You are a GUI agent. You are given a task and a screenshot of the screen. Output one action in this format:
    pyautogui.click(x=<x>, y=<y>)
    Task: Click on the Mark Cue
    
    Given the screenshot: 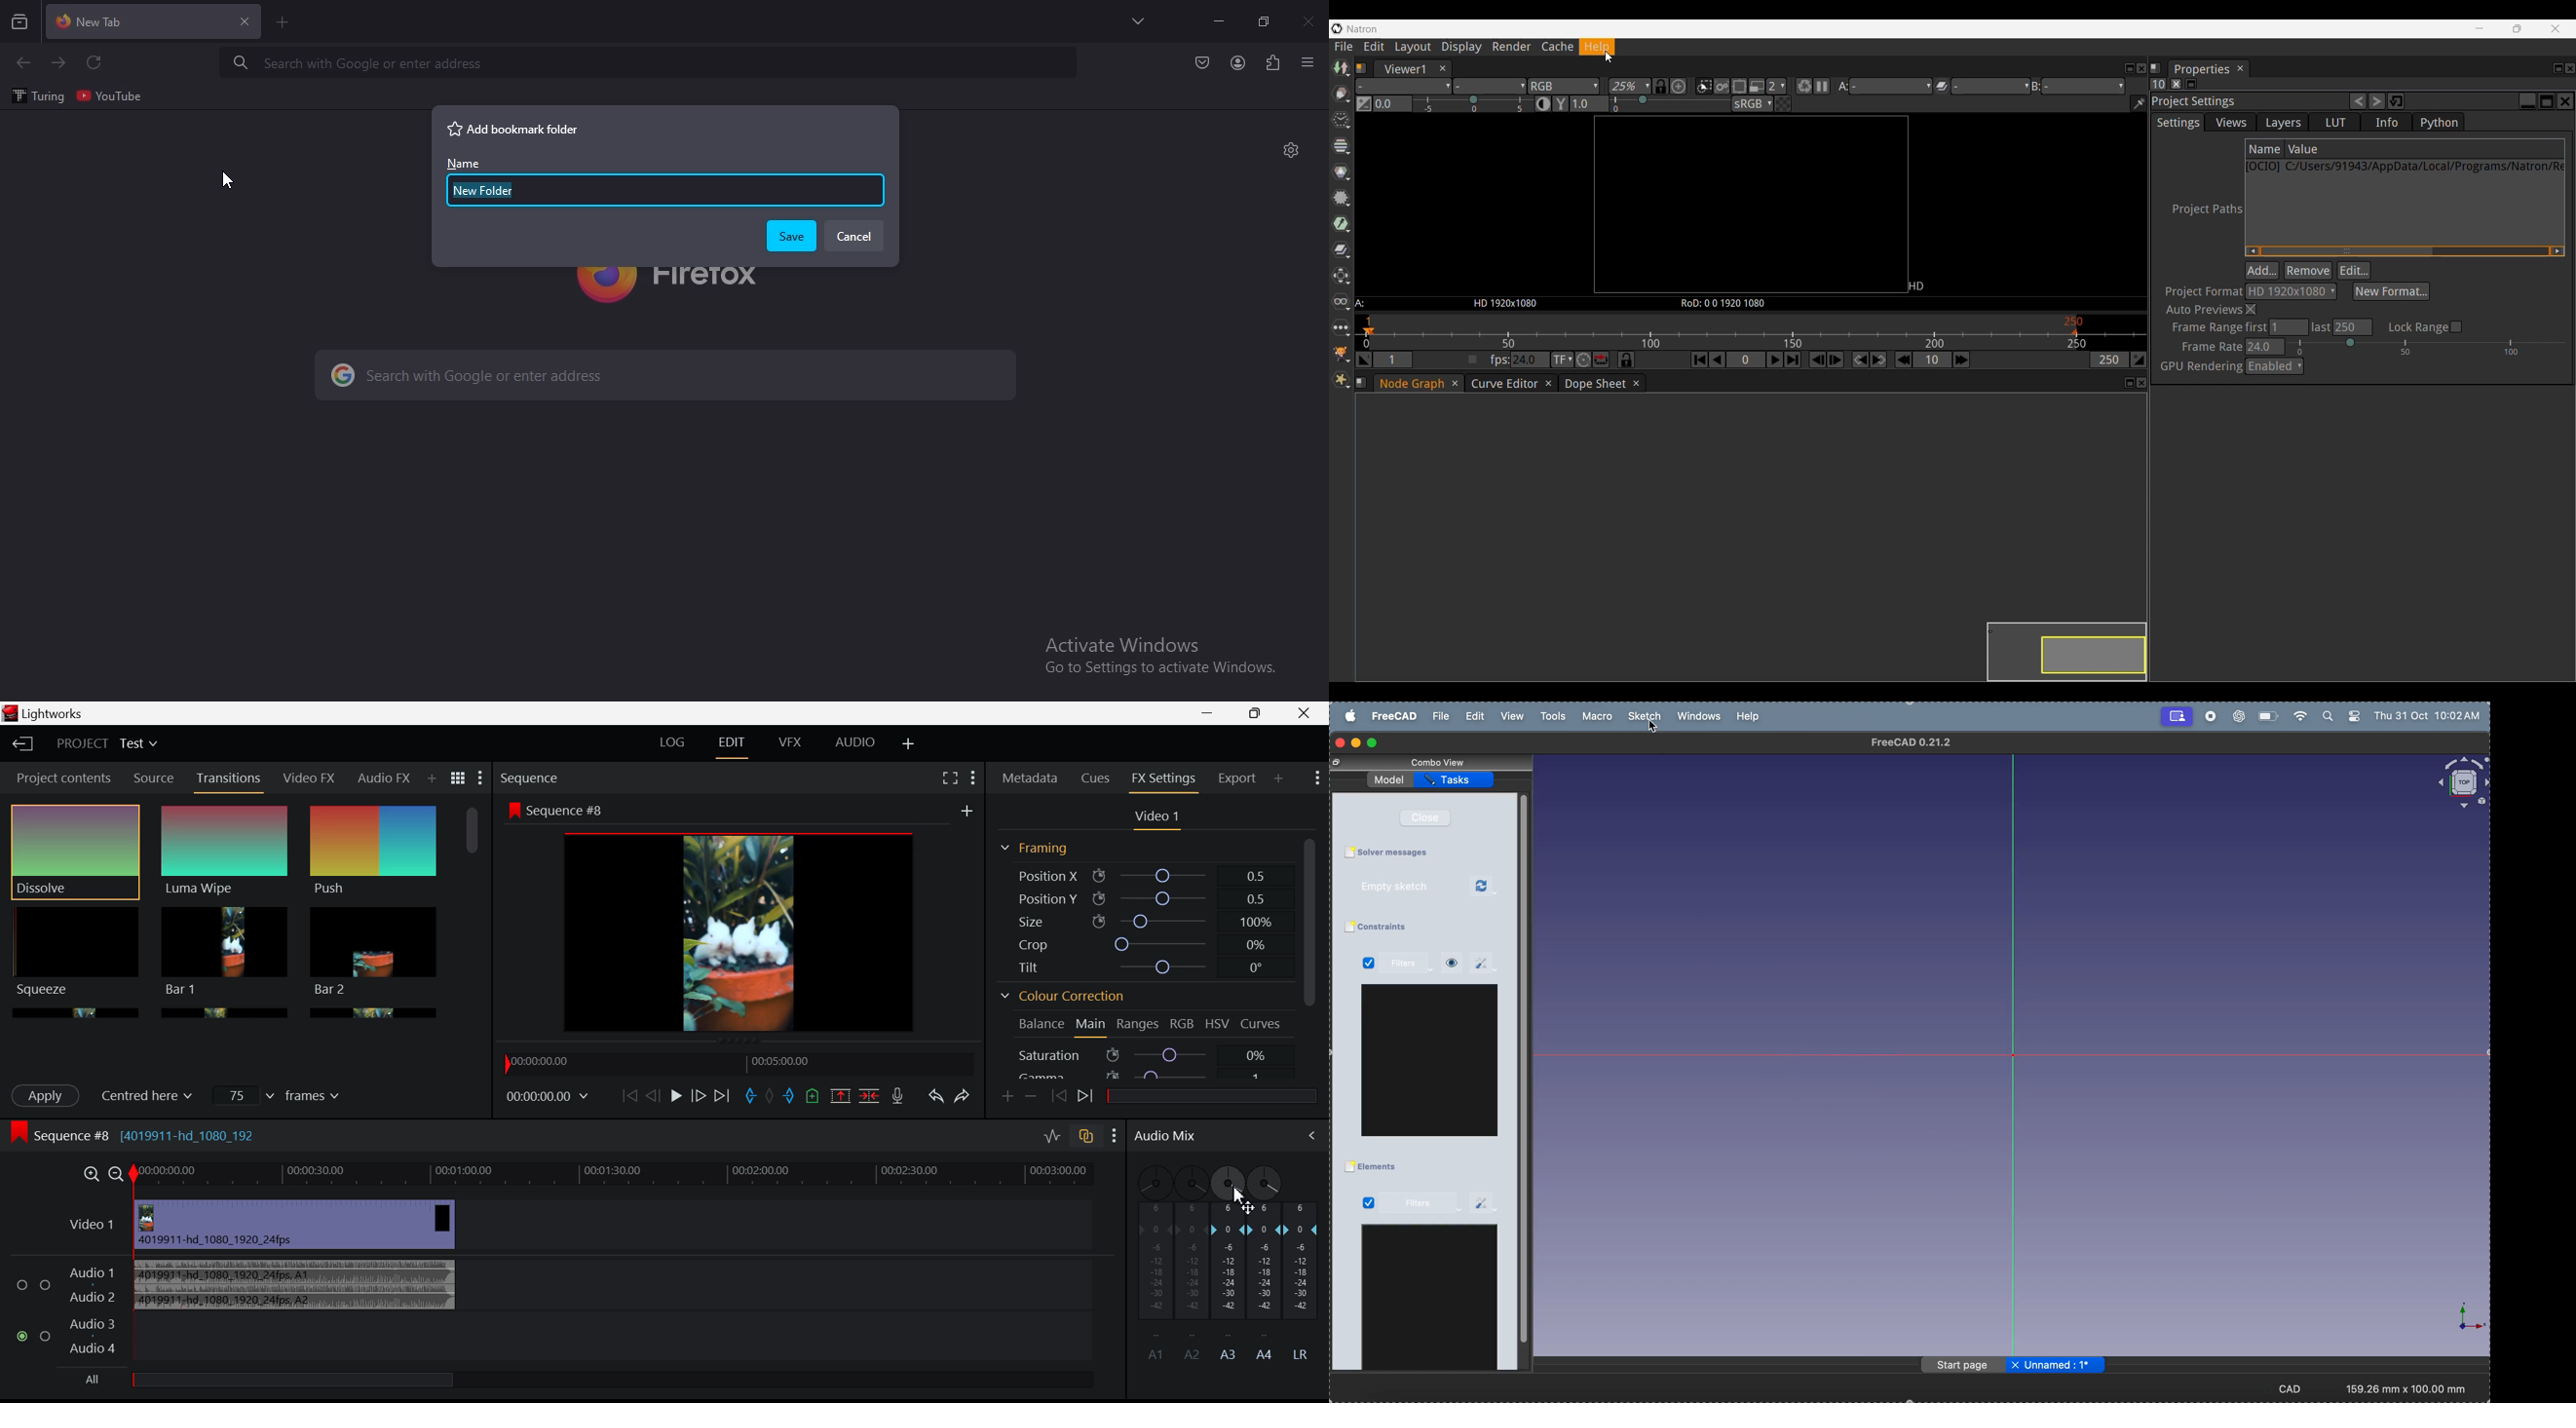 What is the action you would take?
    pyautogui.click(x=811, y=1096)
    